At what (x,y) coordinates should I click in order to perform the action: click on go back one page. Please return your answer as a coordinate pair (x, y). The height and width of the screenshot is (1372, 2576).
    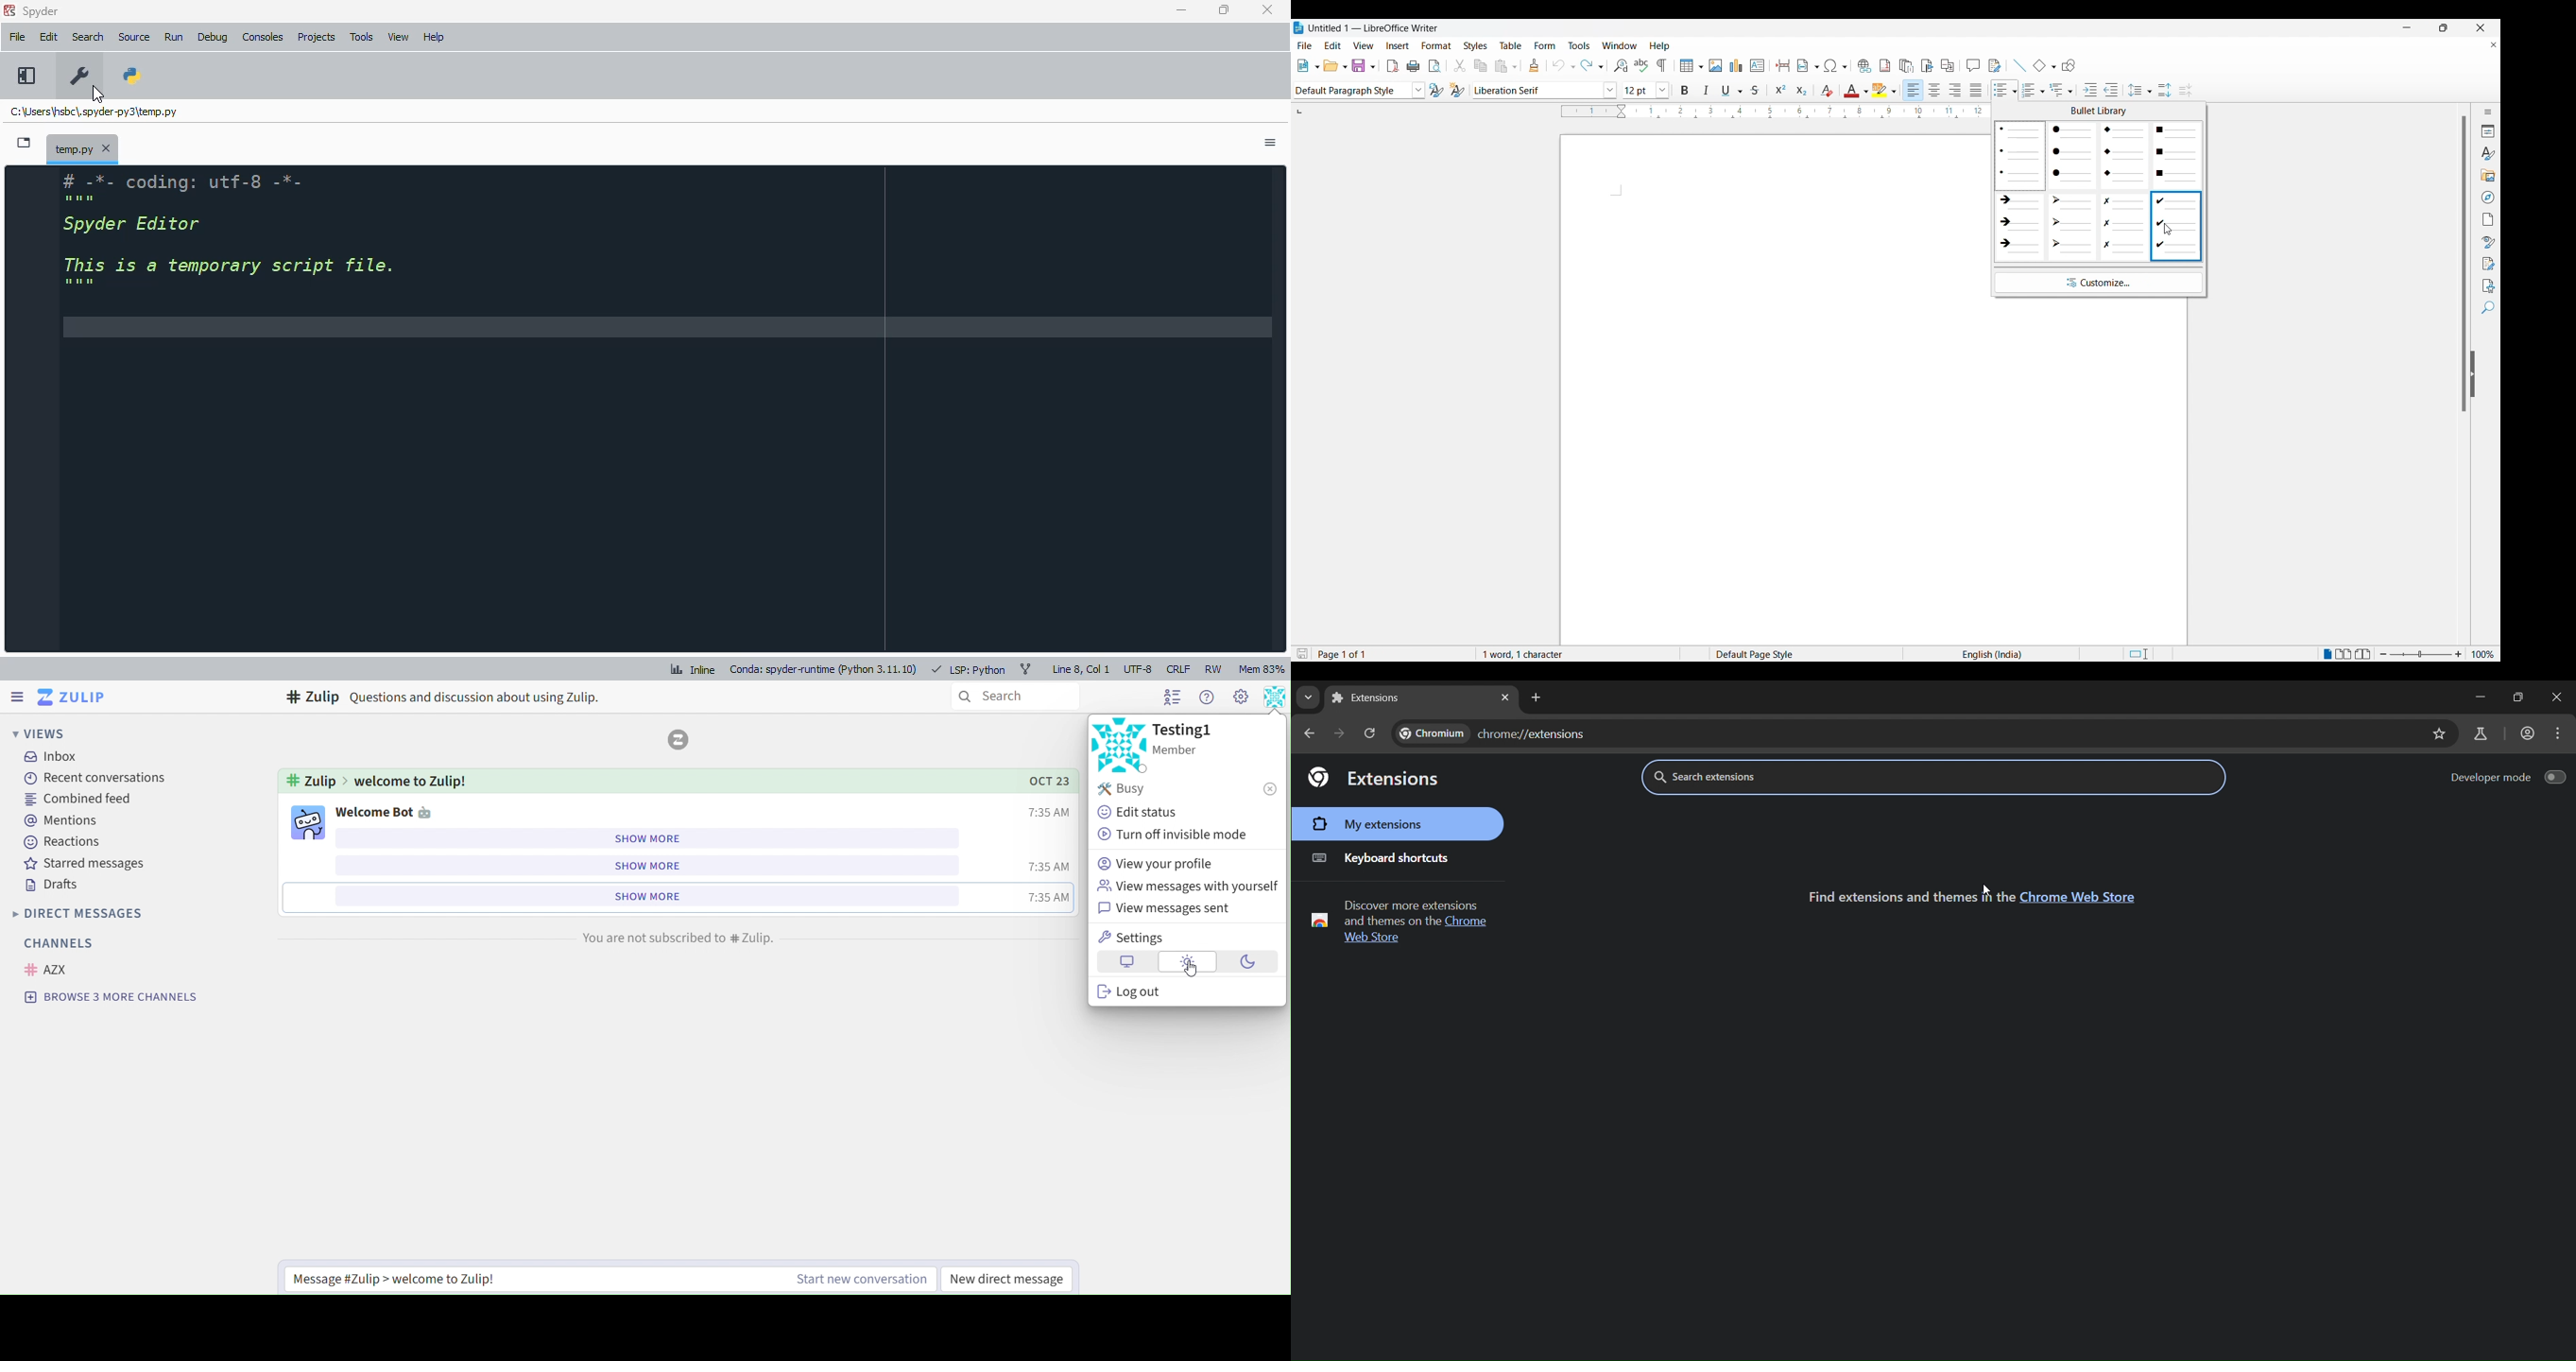
    Looking at the image, I should click on (1308, 733).